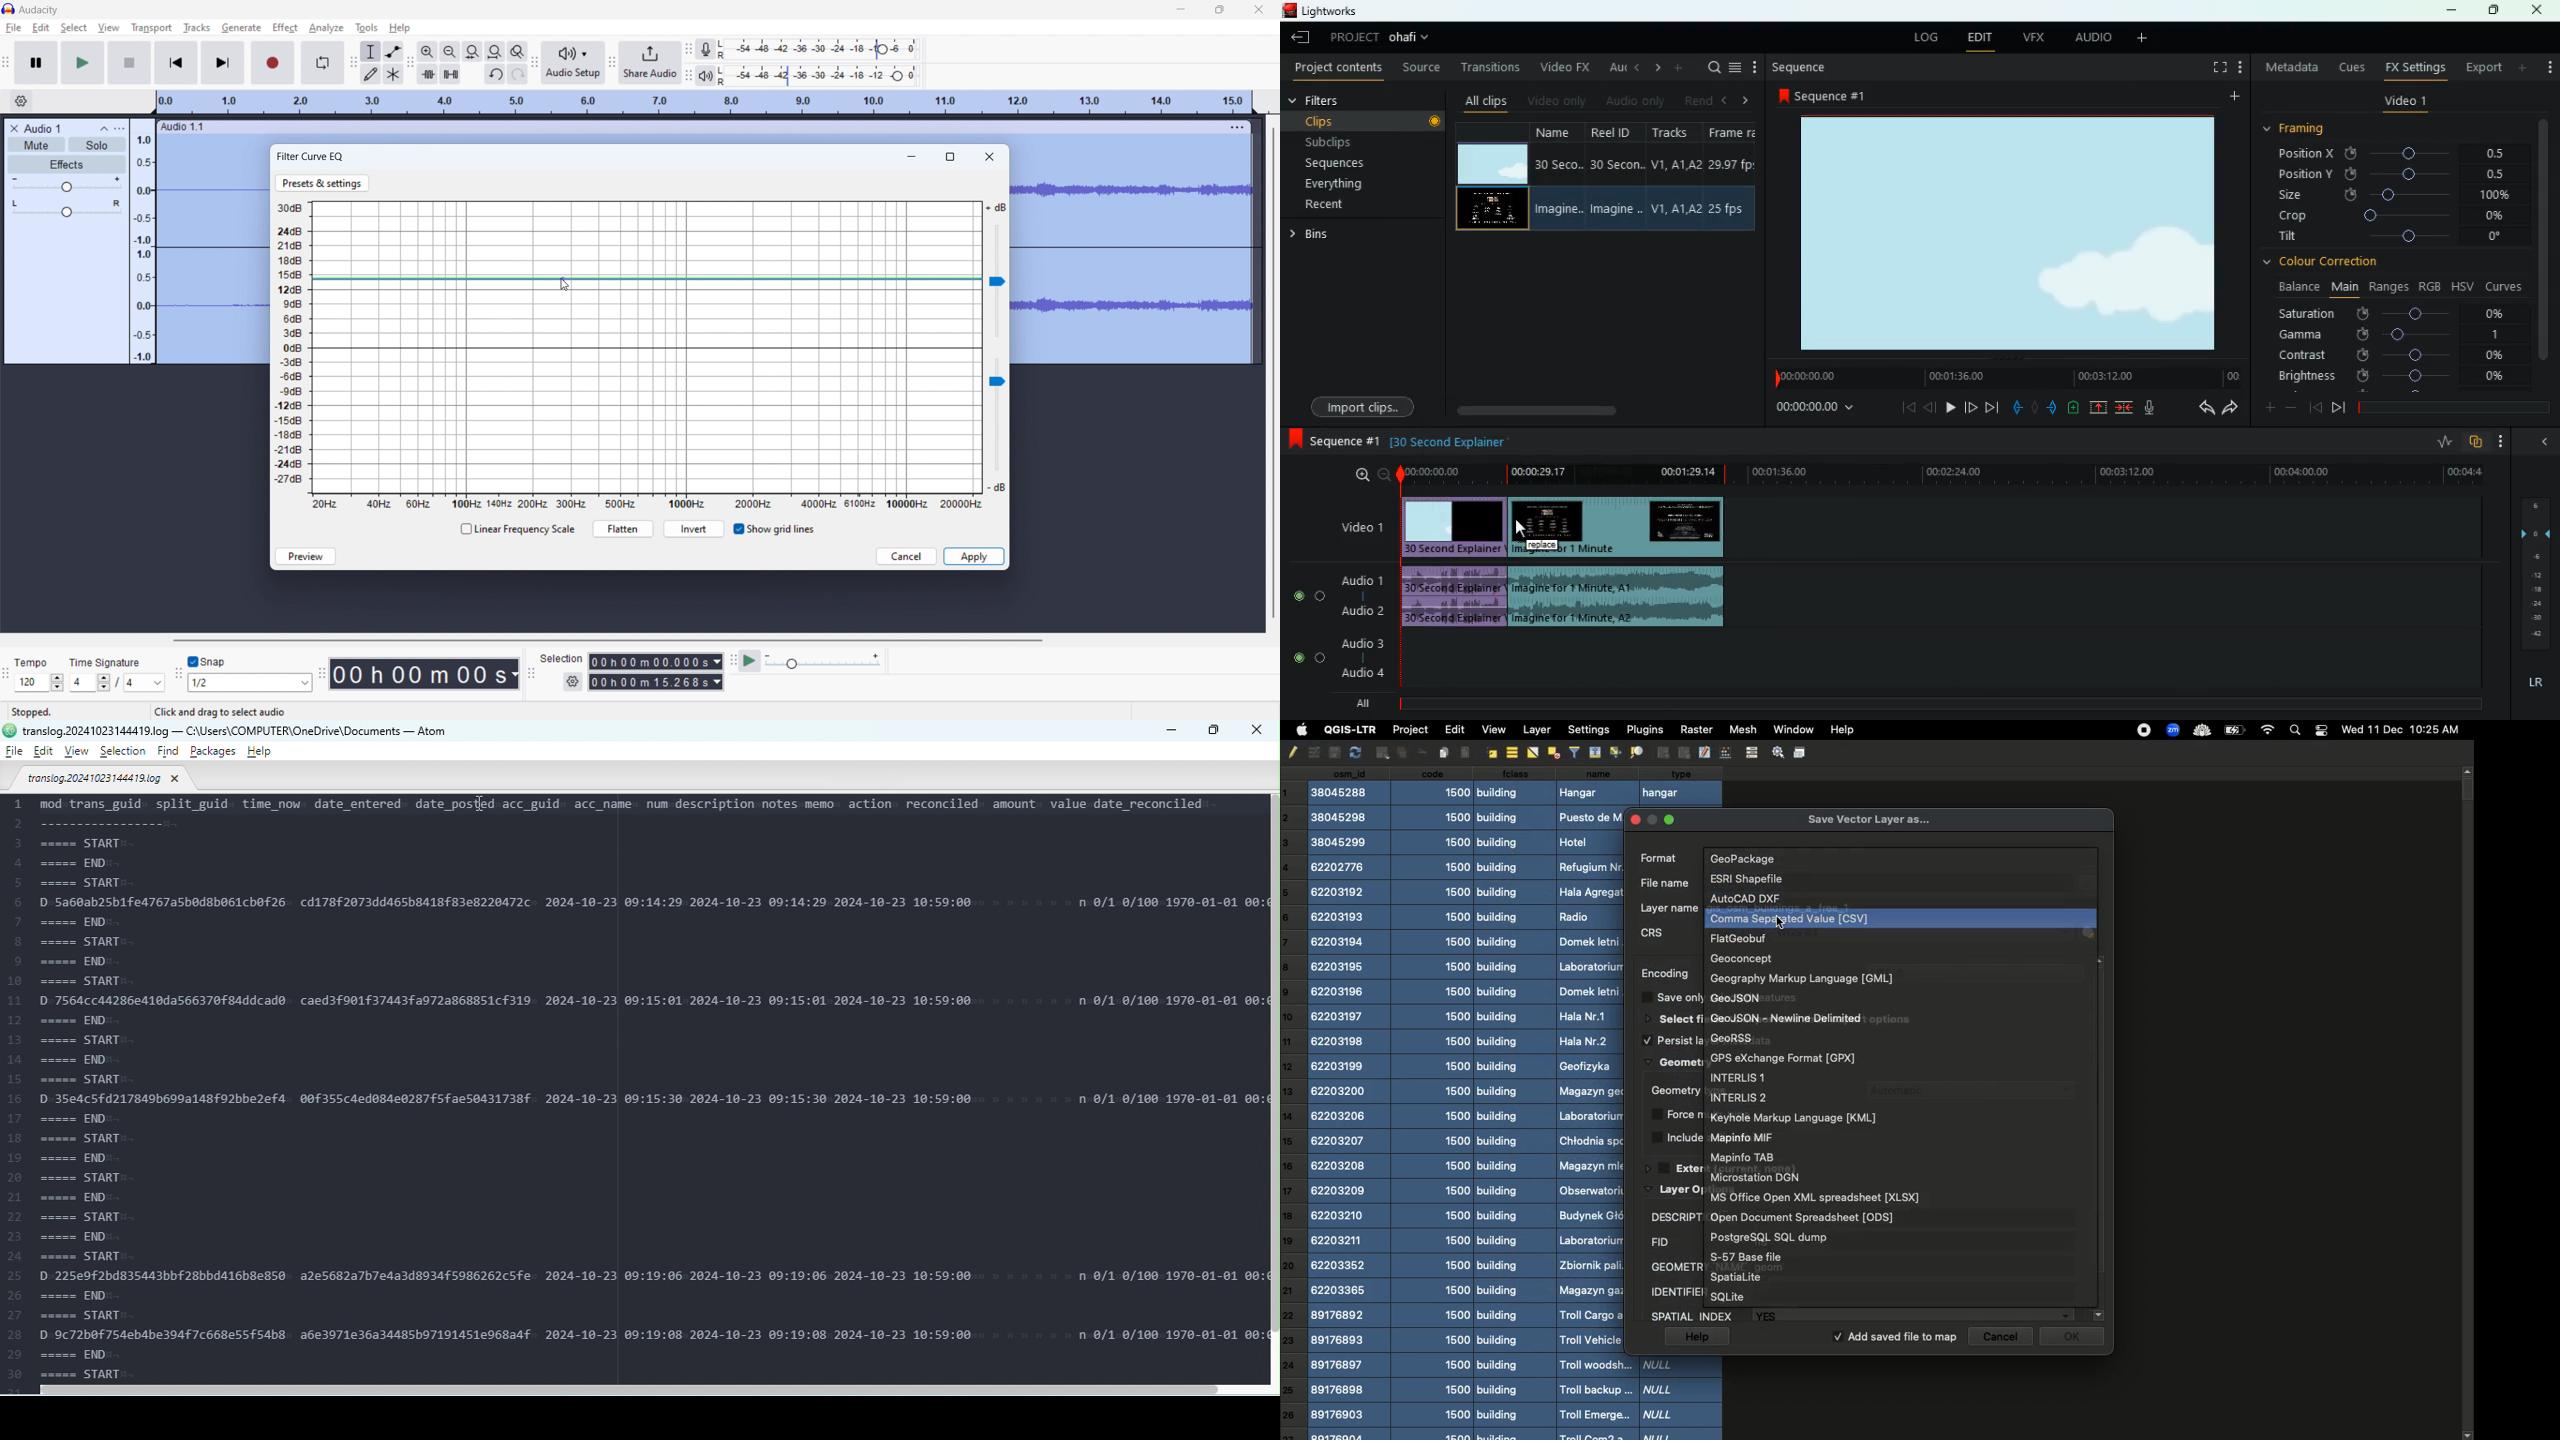 The image size is (2576, 1456). I want to click on framing, so click(2306, 129).